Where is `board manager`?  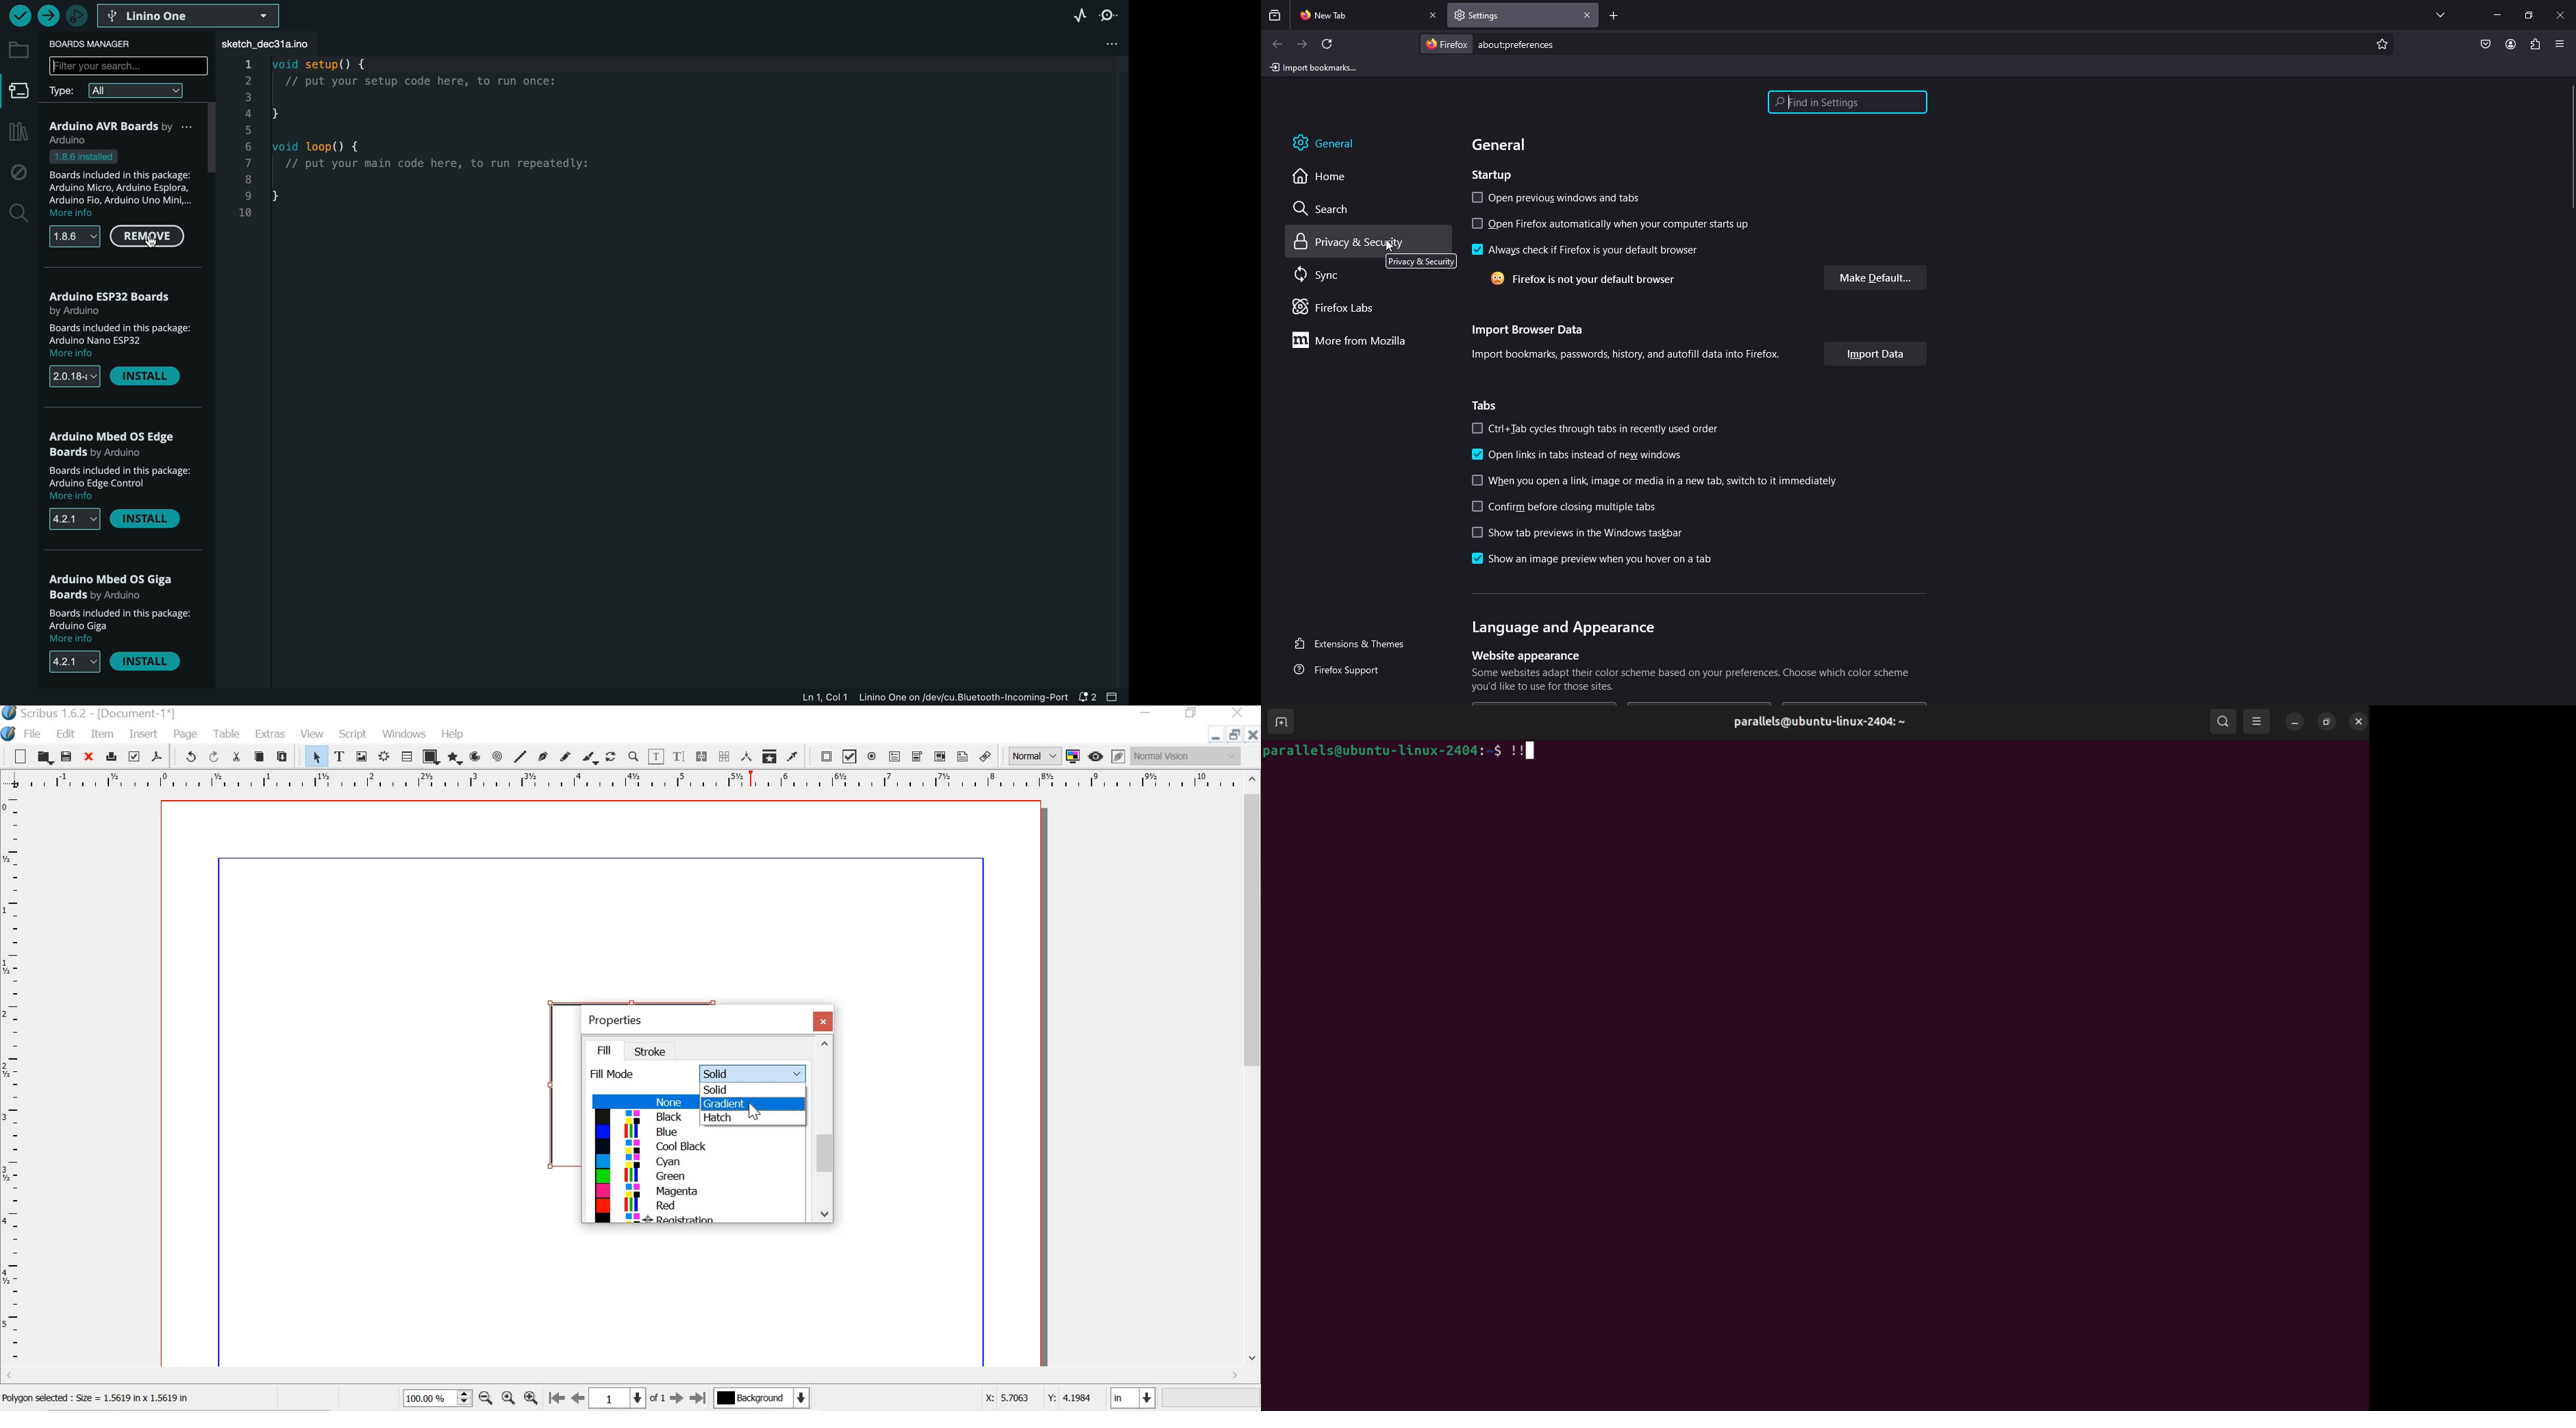
board manager is located at coordinates (17, 91).